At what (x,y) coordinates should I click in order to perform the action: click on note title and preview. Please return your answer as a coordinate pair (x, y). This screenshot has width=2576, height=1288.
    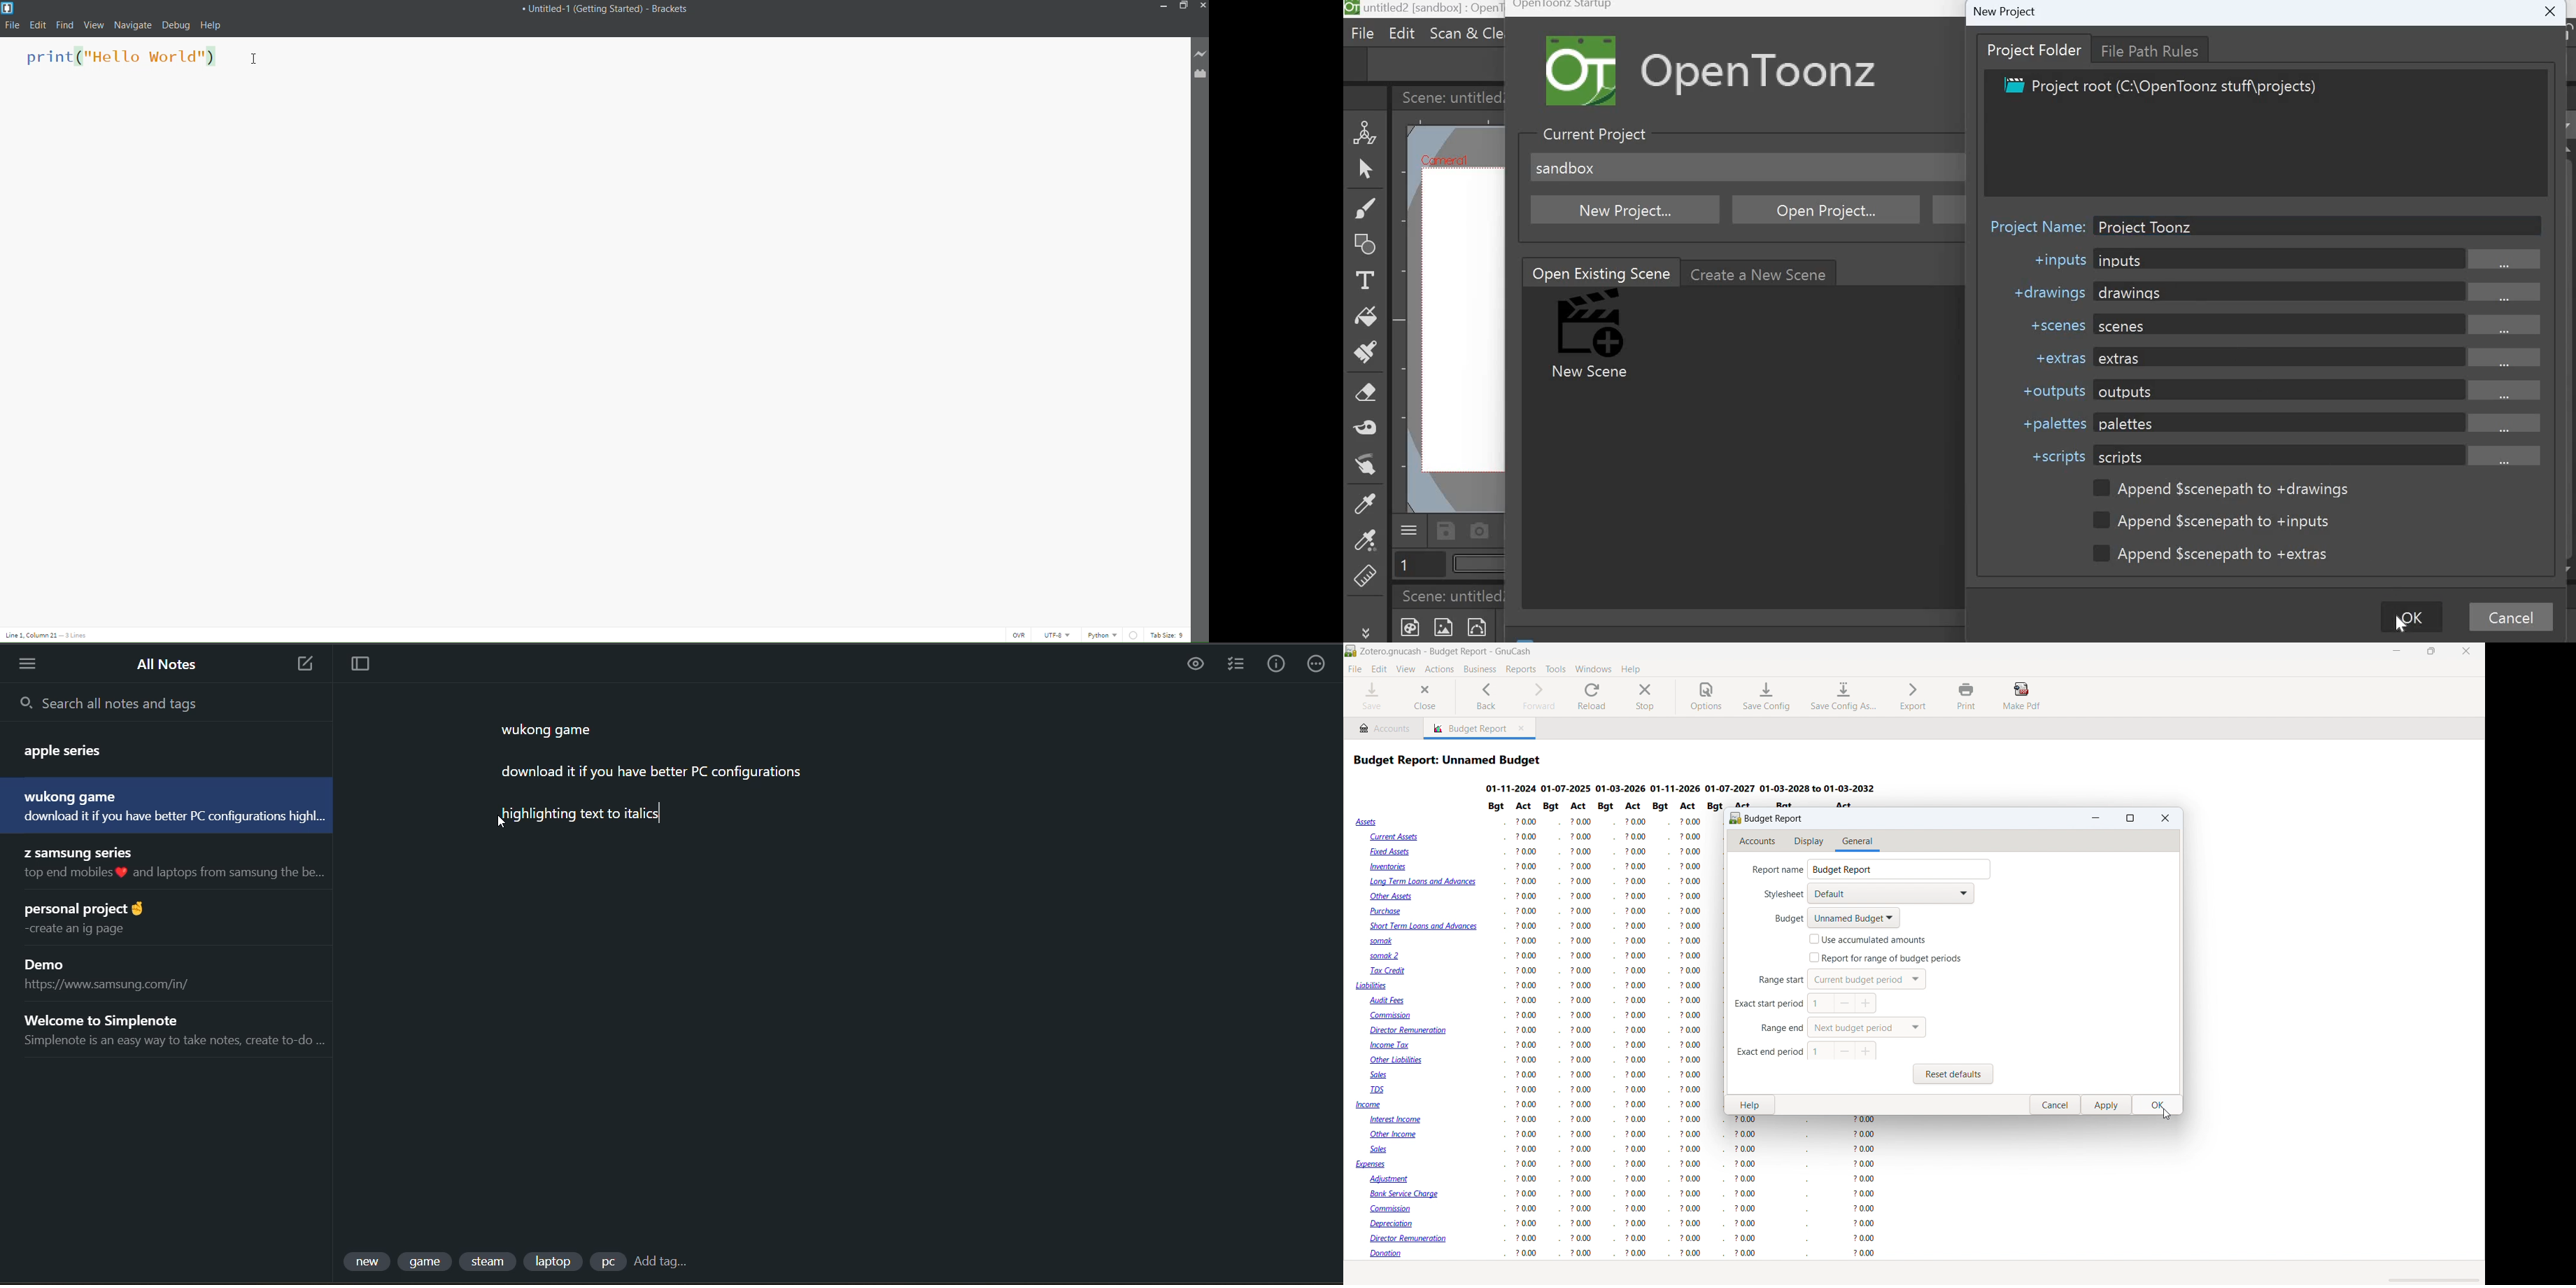
    Looking at the image, I should click on (171, 1030).